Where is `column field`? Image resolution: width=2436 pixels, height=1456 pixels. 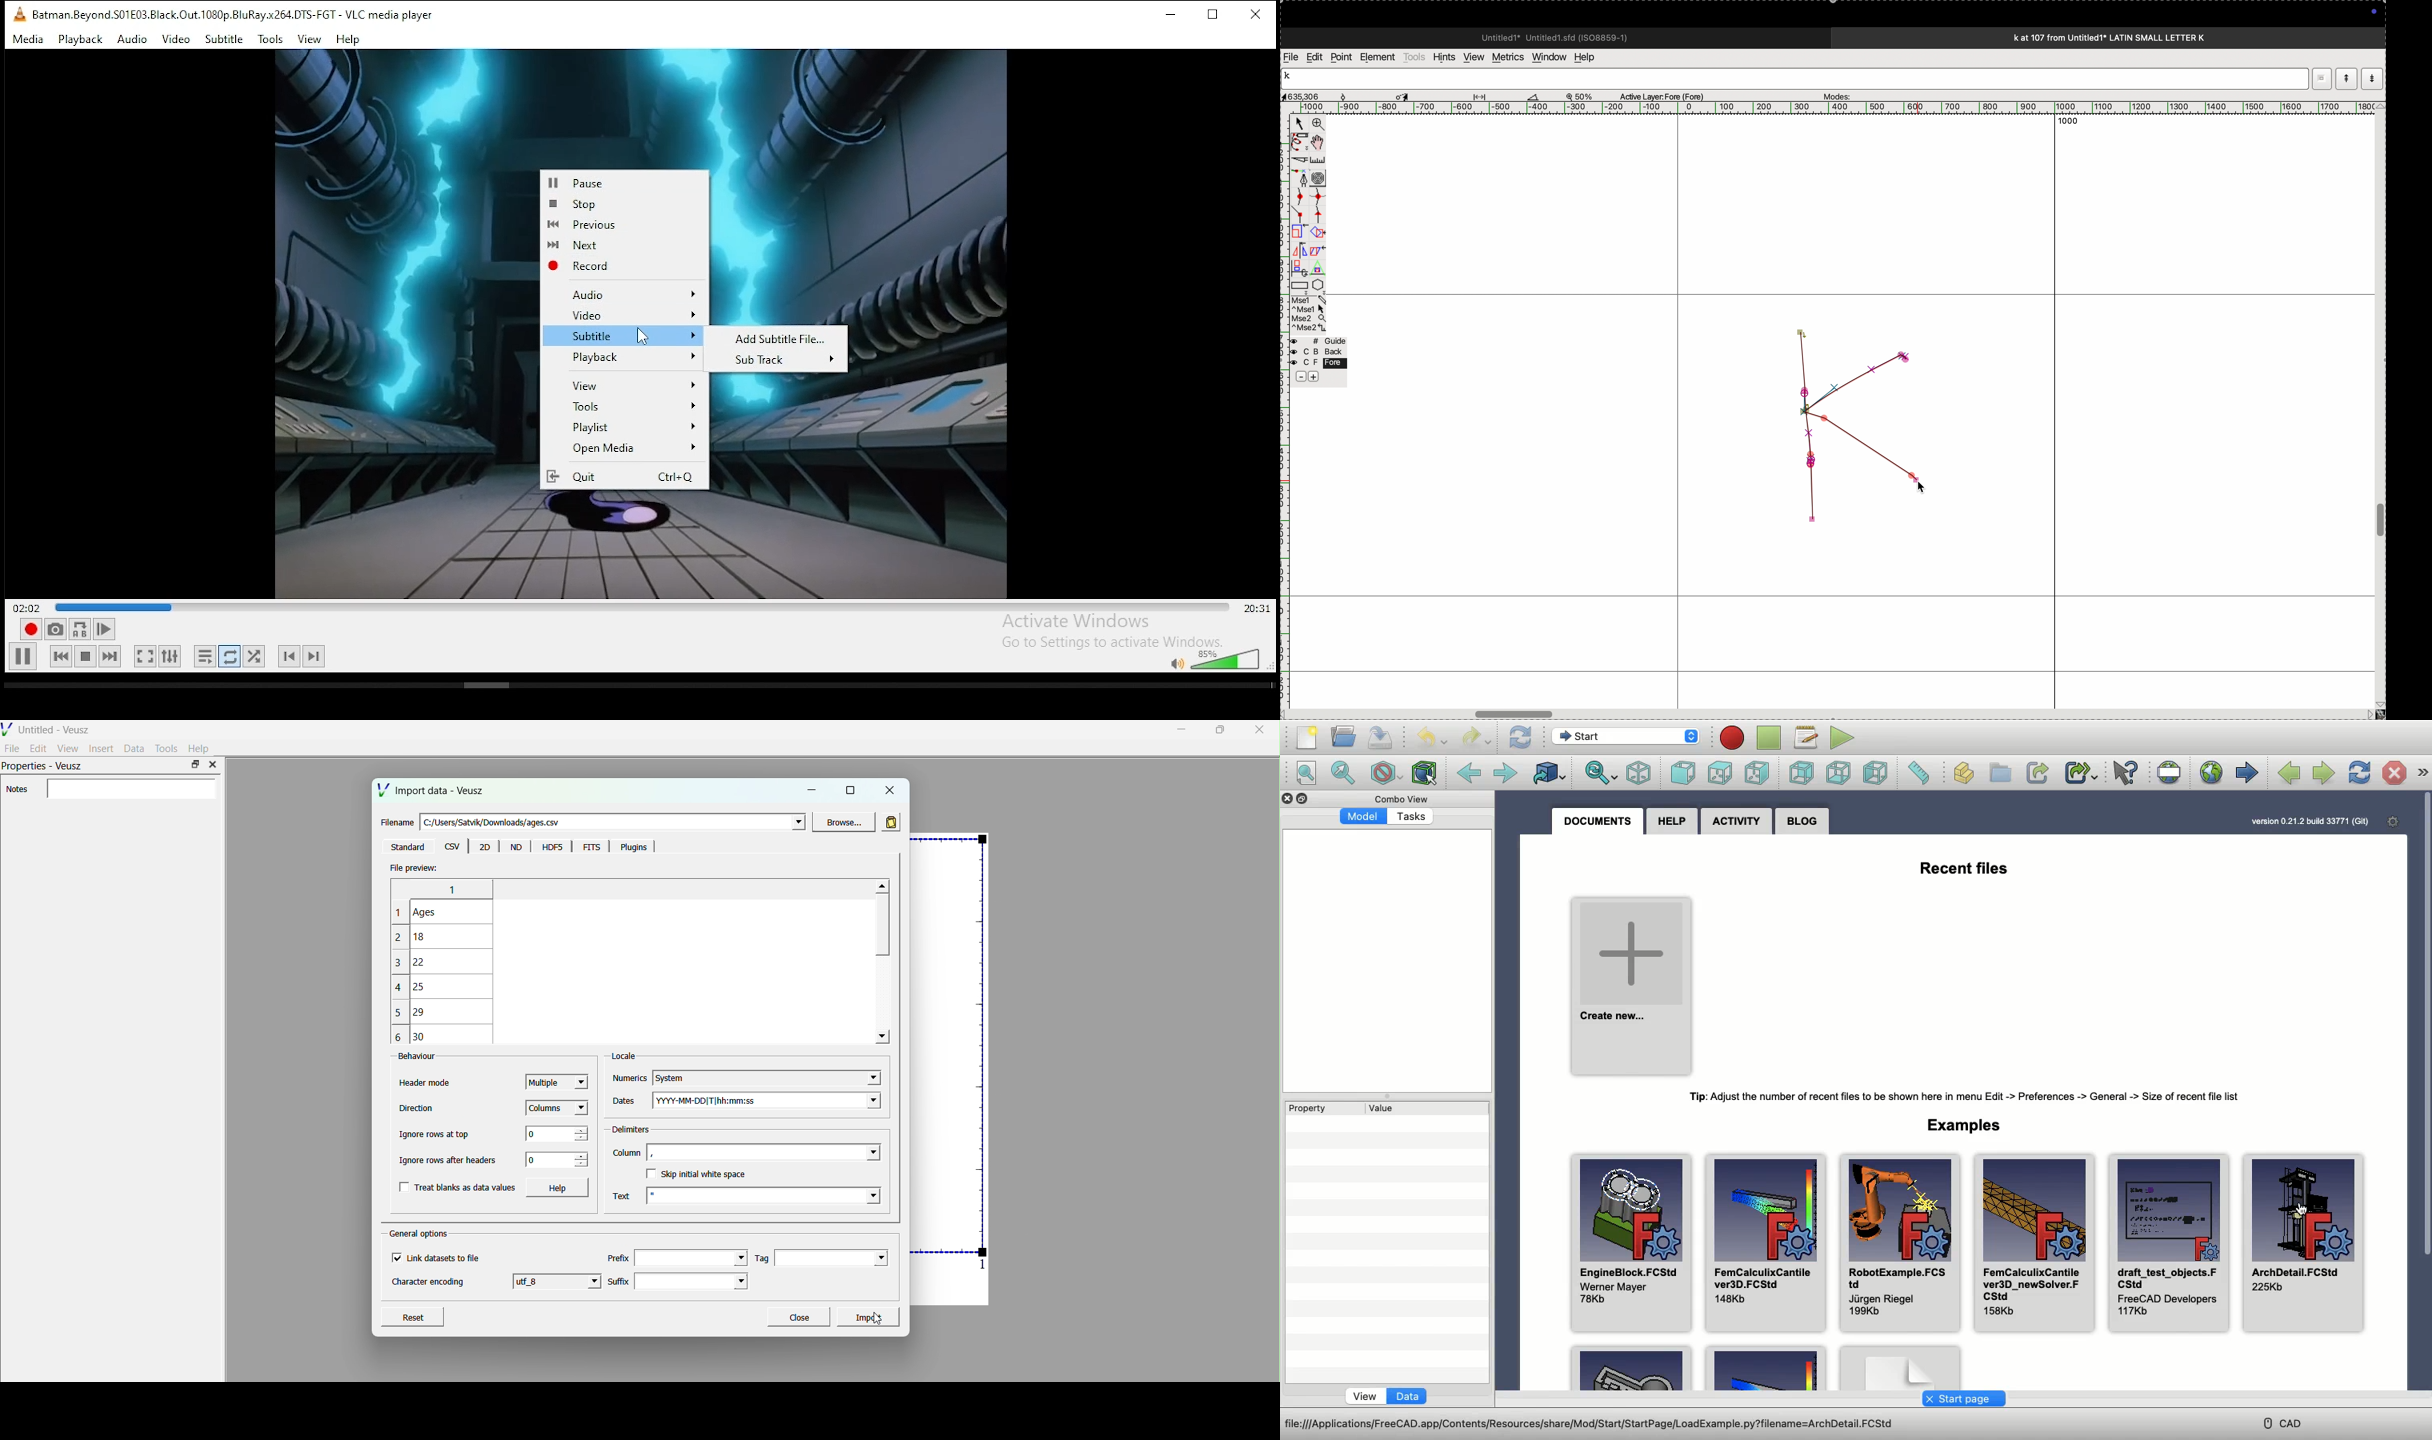
column field is located at coordinates (765, 1152).